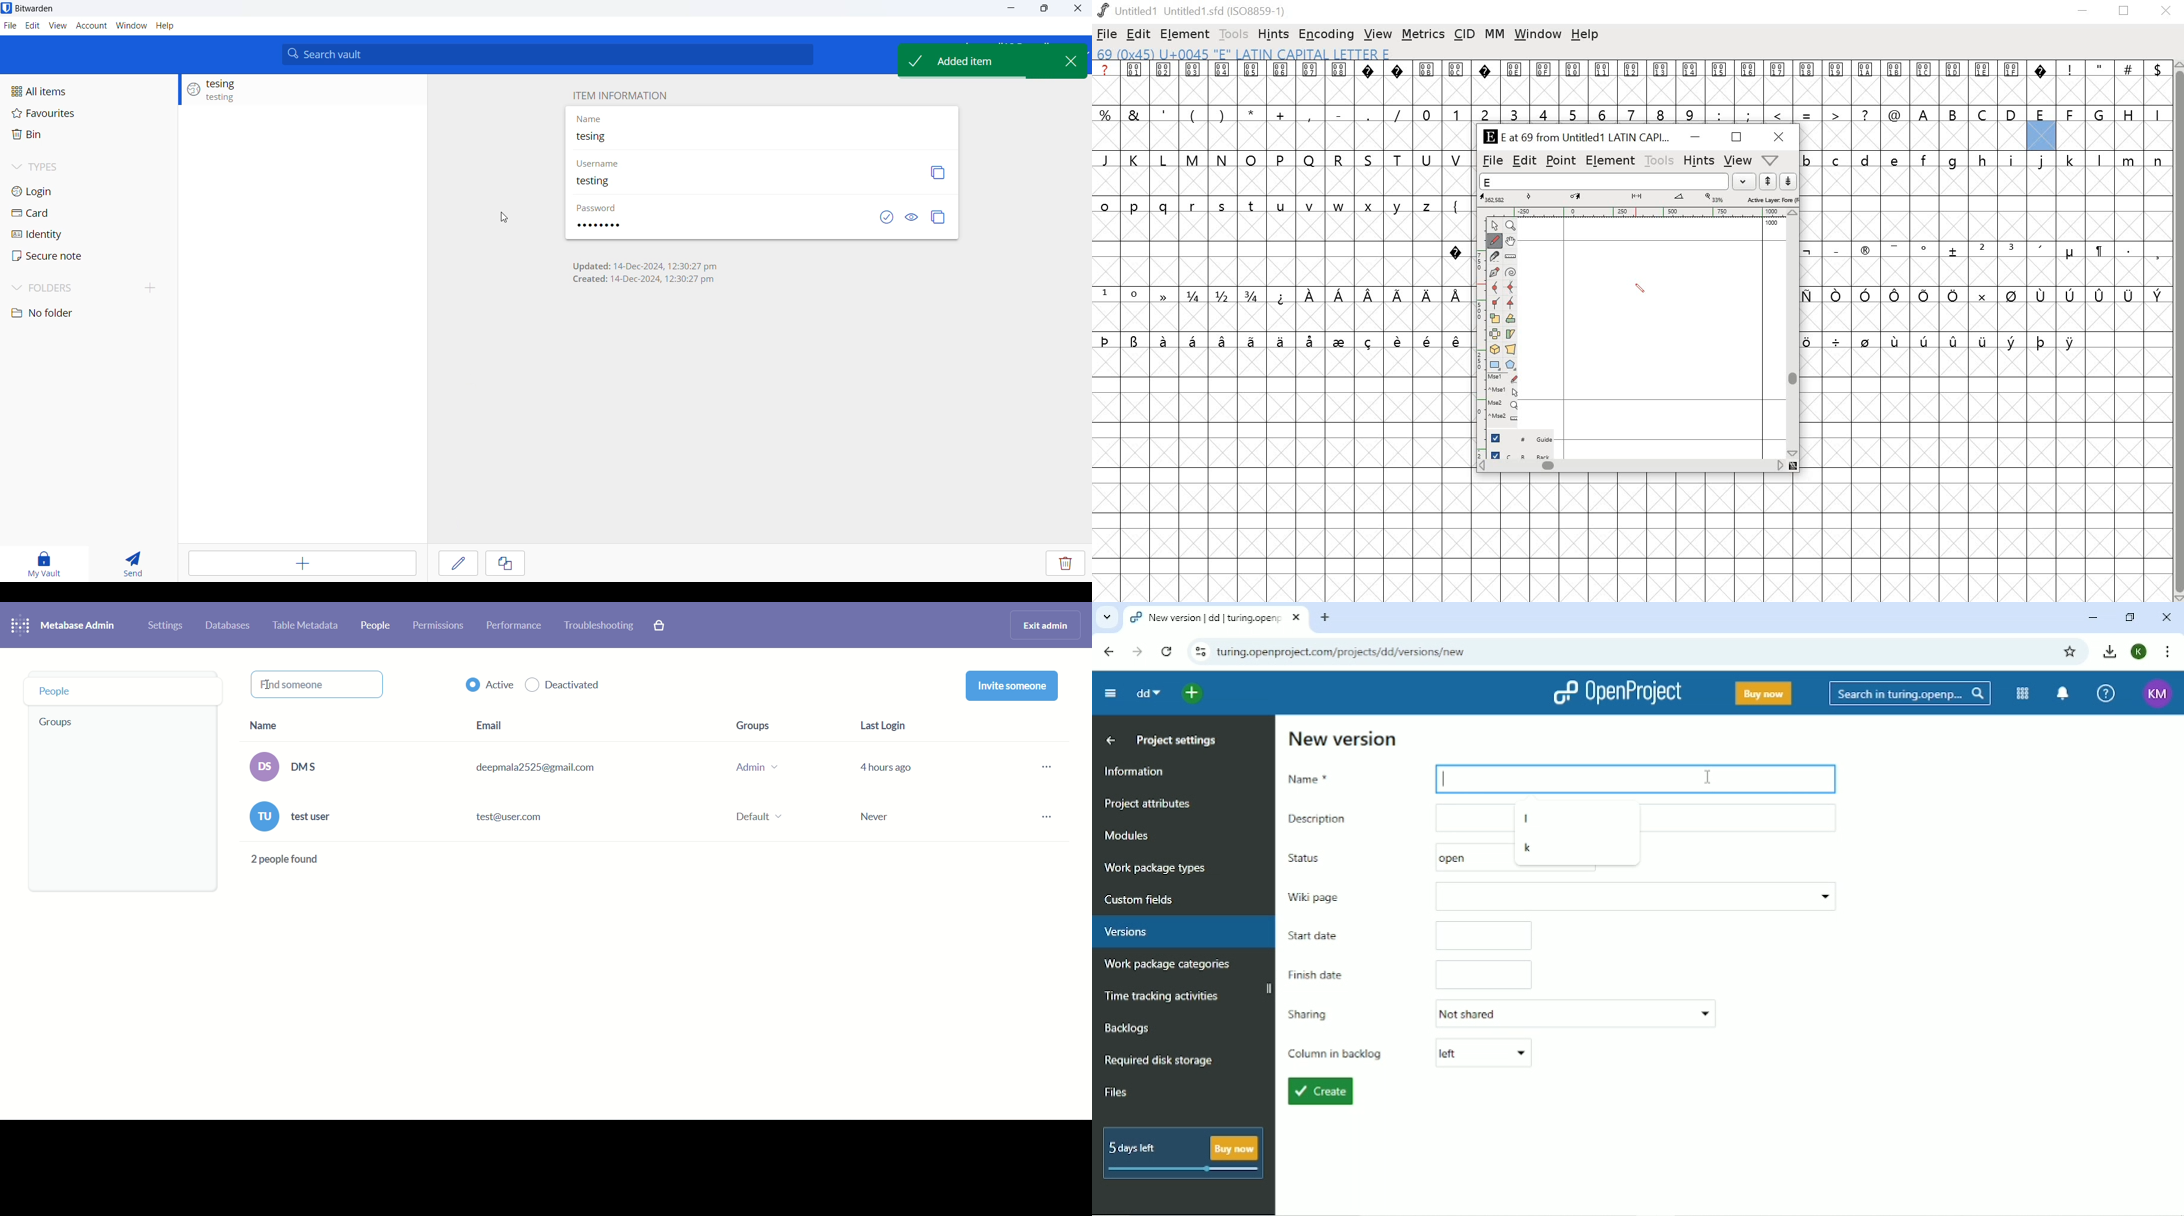 The height and width of the screenshot is (1232, 2184). What do you see at coordinates (1610, 161) in the screenshot?
I see `element` at bounding box center [1610, 161].